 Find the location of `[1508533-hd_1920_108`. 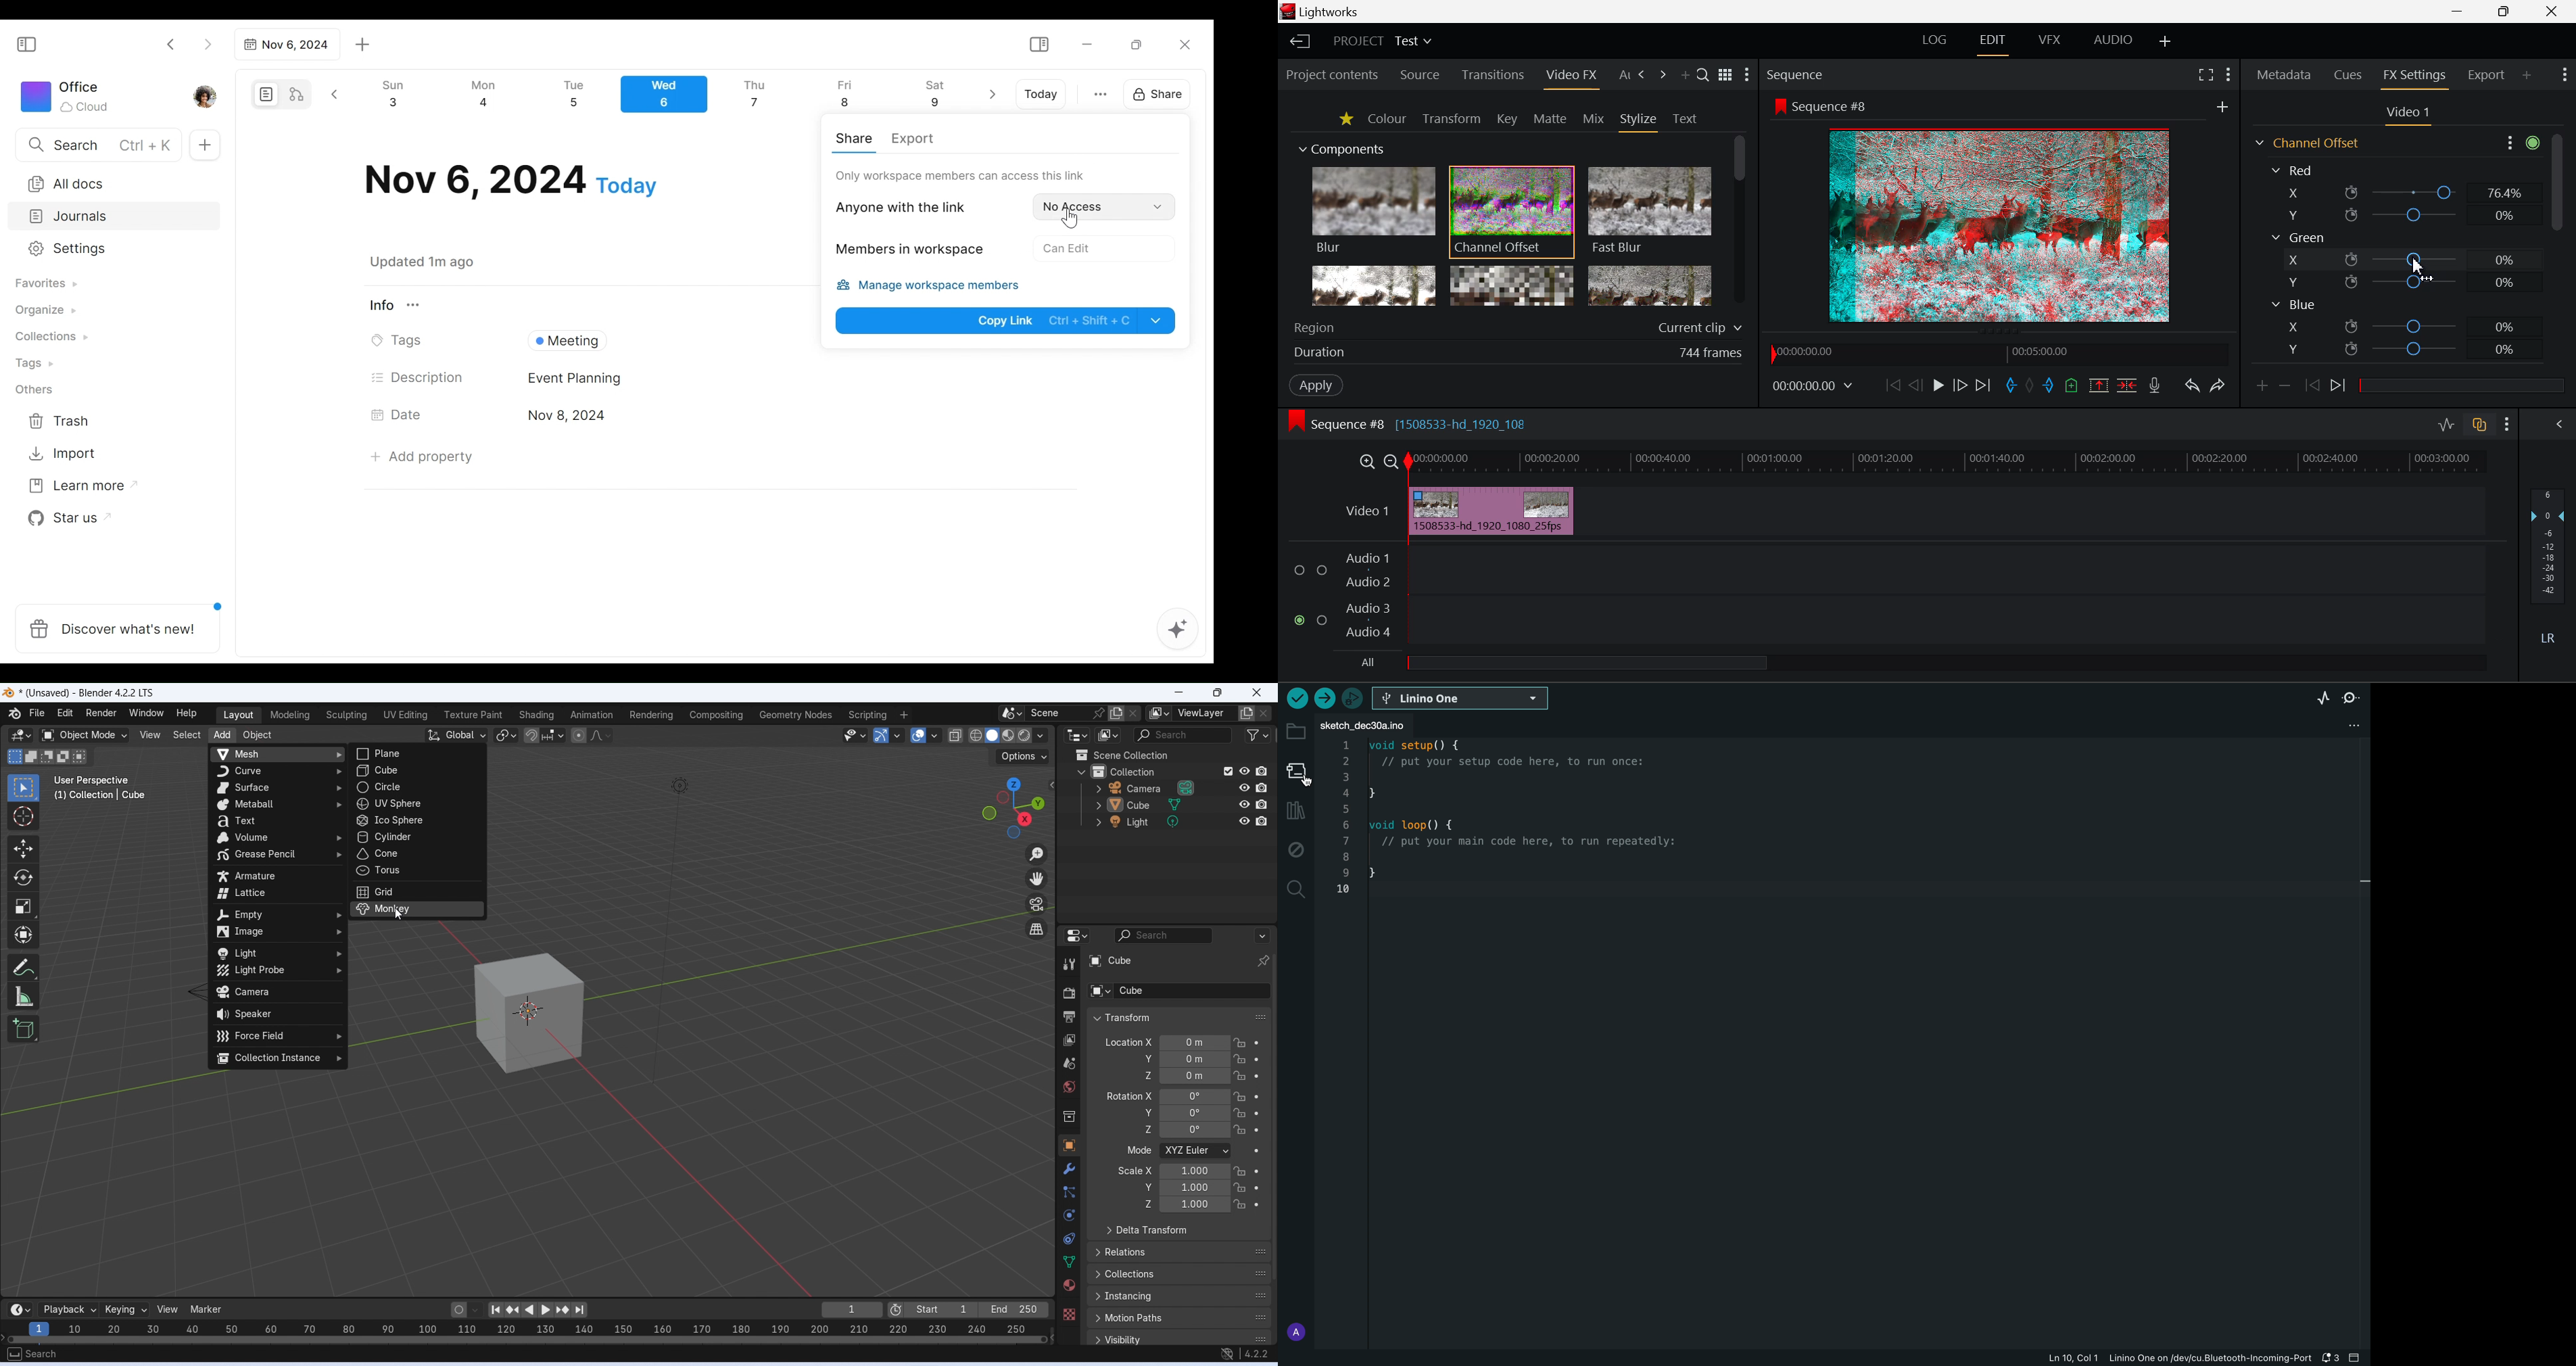

[1508533-hd_1920_108 is located at coordinates (1464, 424).